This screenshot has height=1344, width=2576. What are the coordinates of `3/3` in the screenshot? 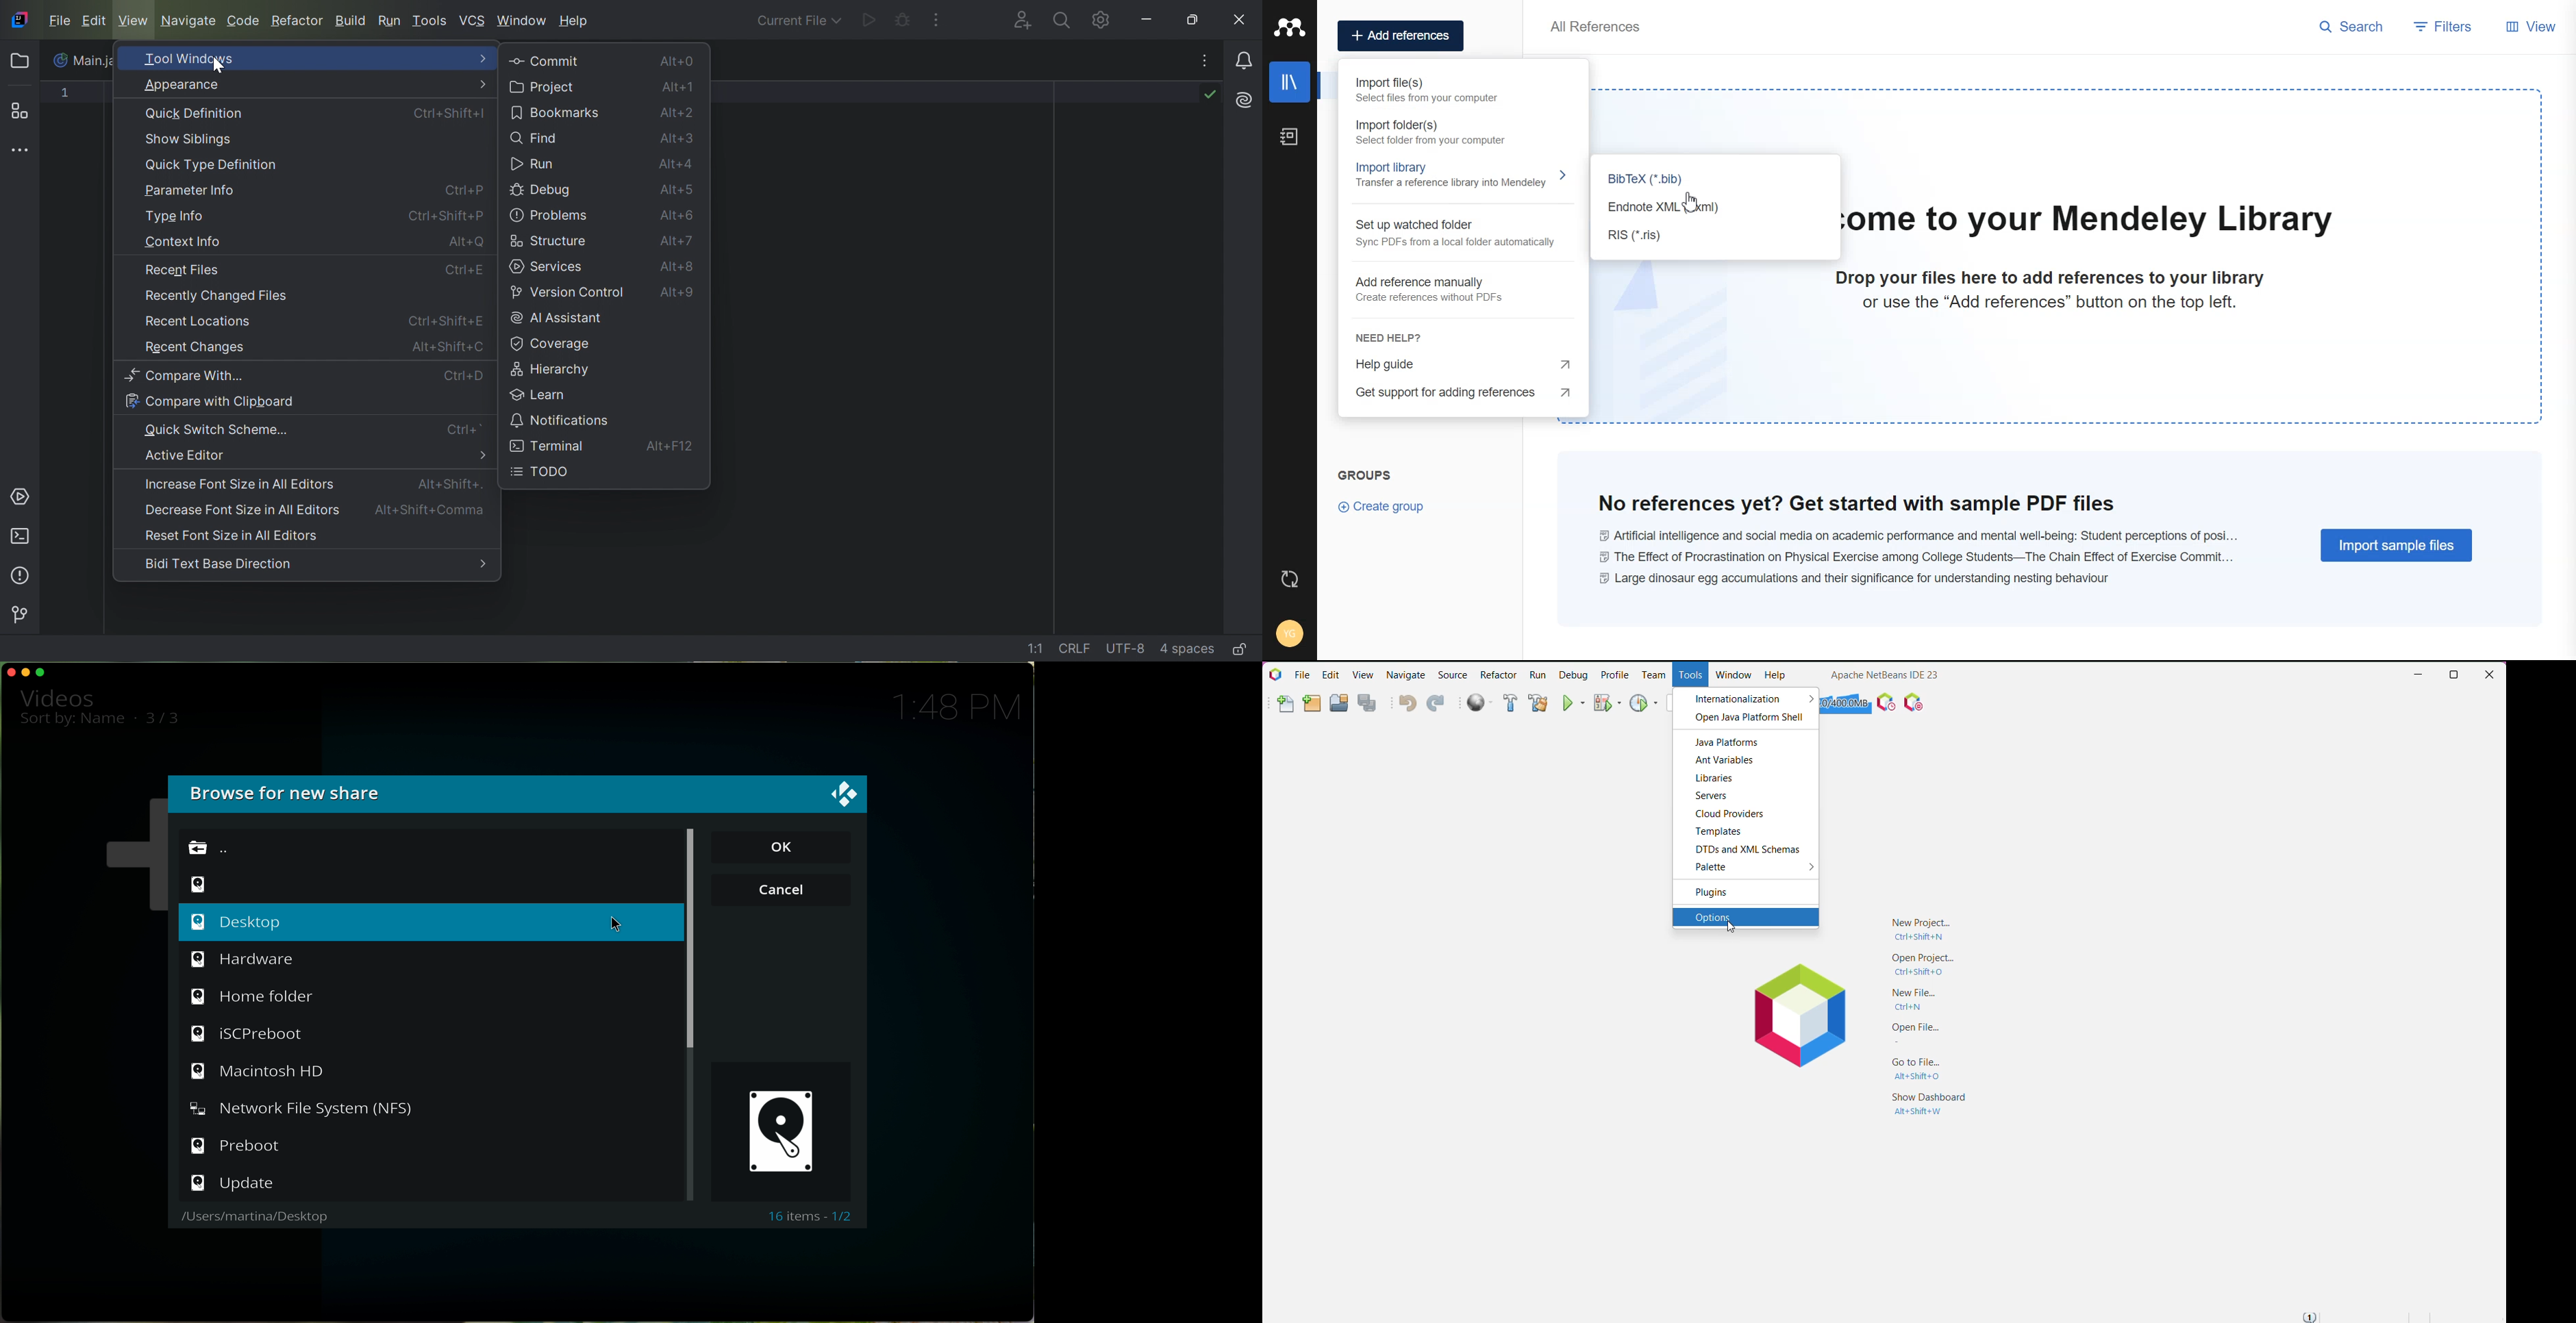 It's located at (170, 719).